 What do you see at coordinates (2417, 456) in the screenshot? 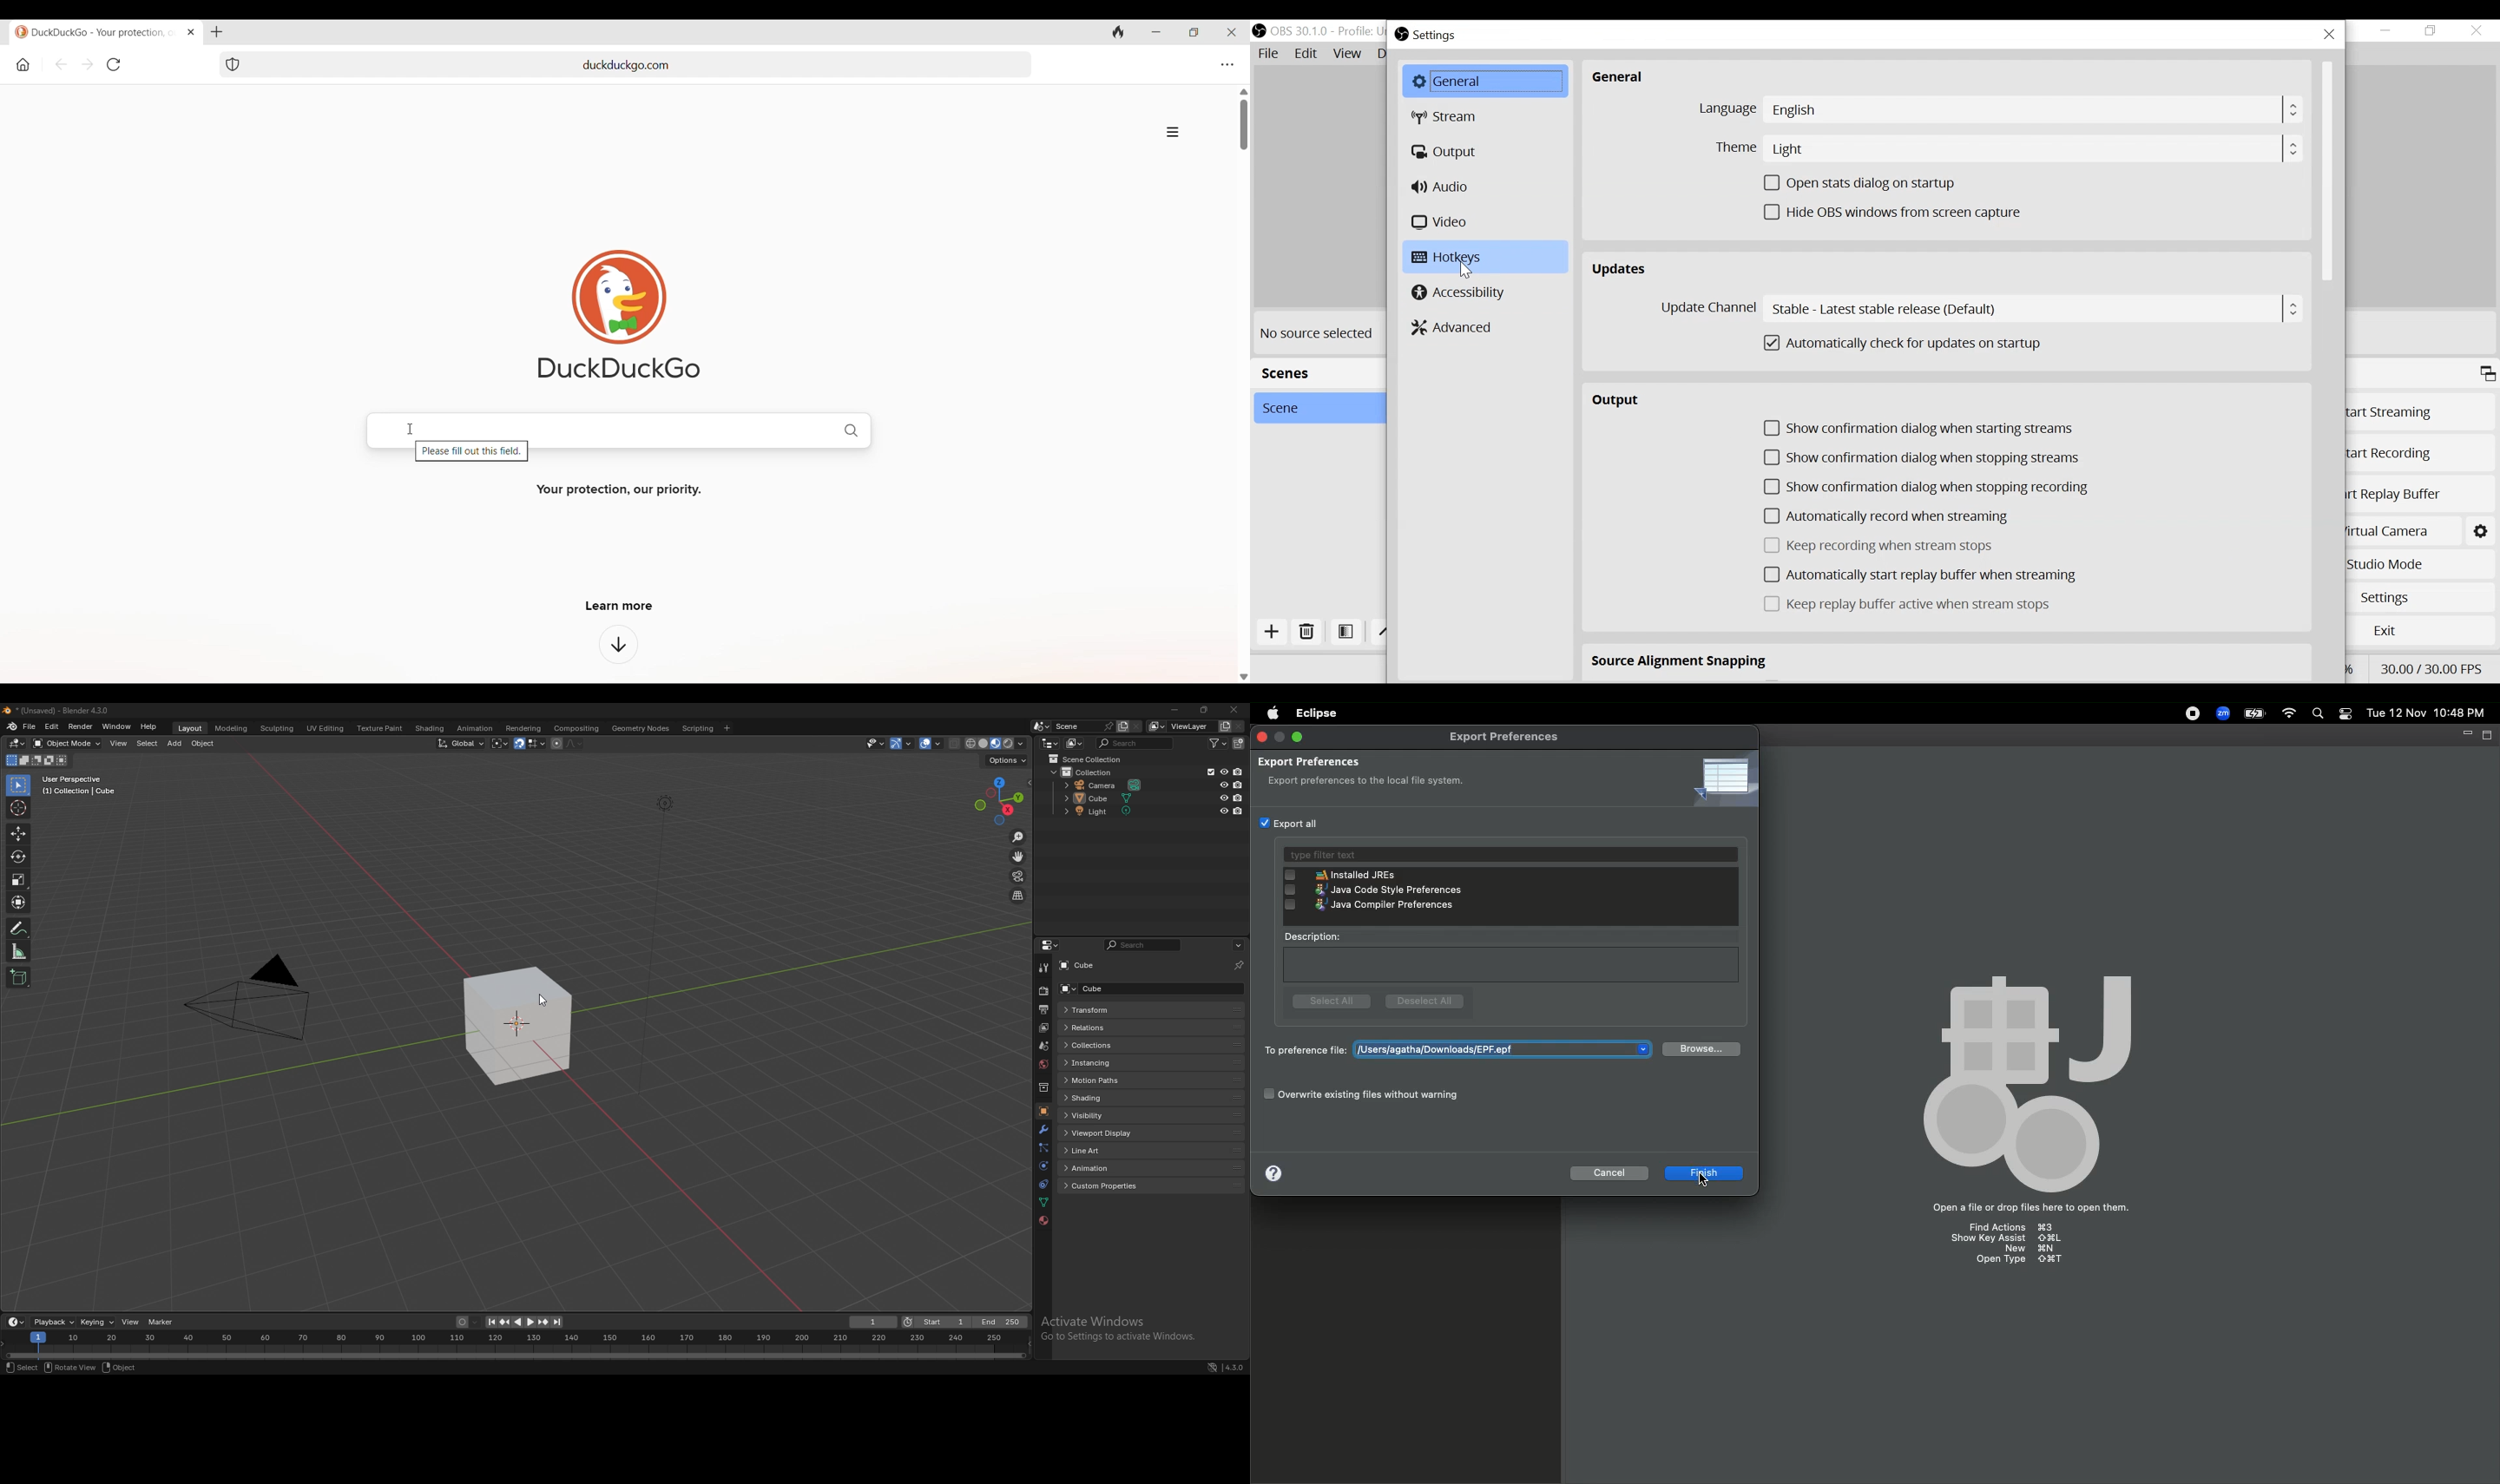
I see `Start Recording` at bounding box center [2417, 456].